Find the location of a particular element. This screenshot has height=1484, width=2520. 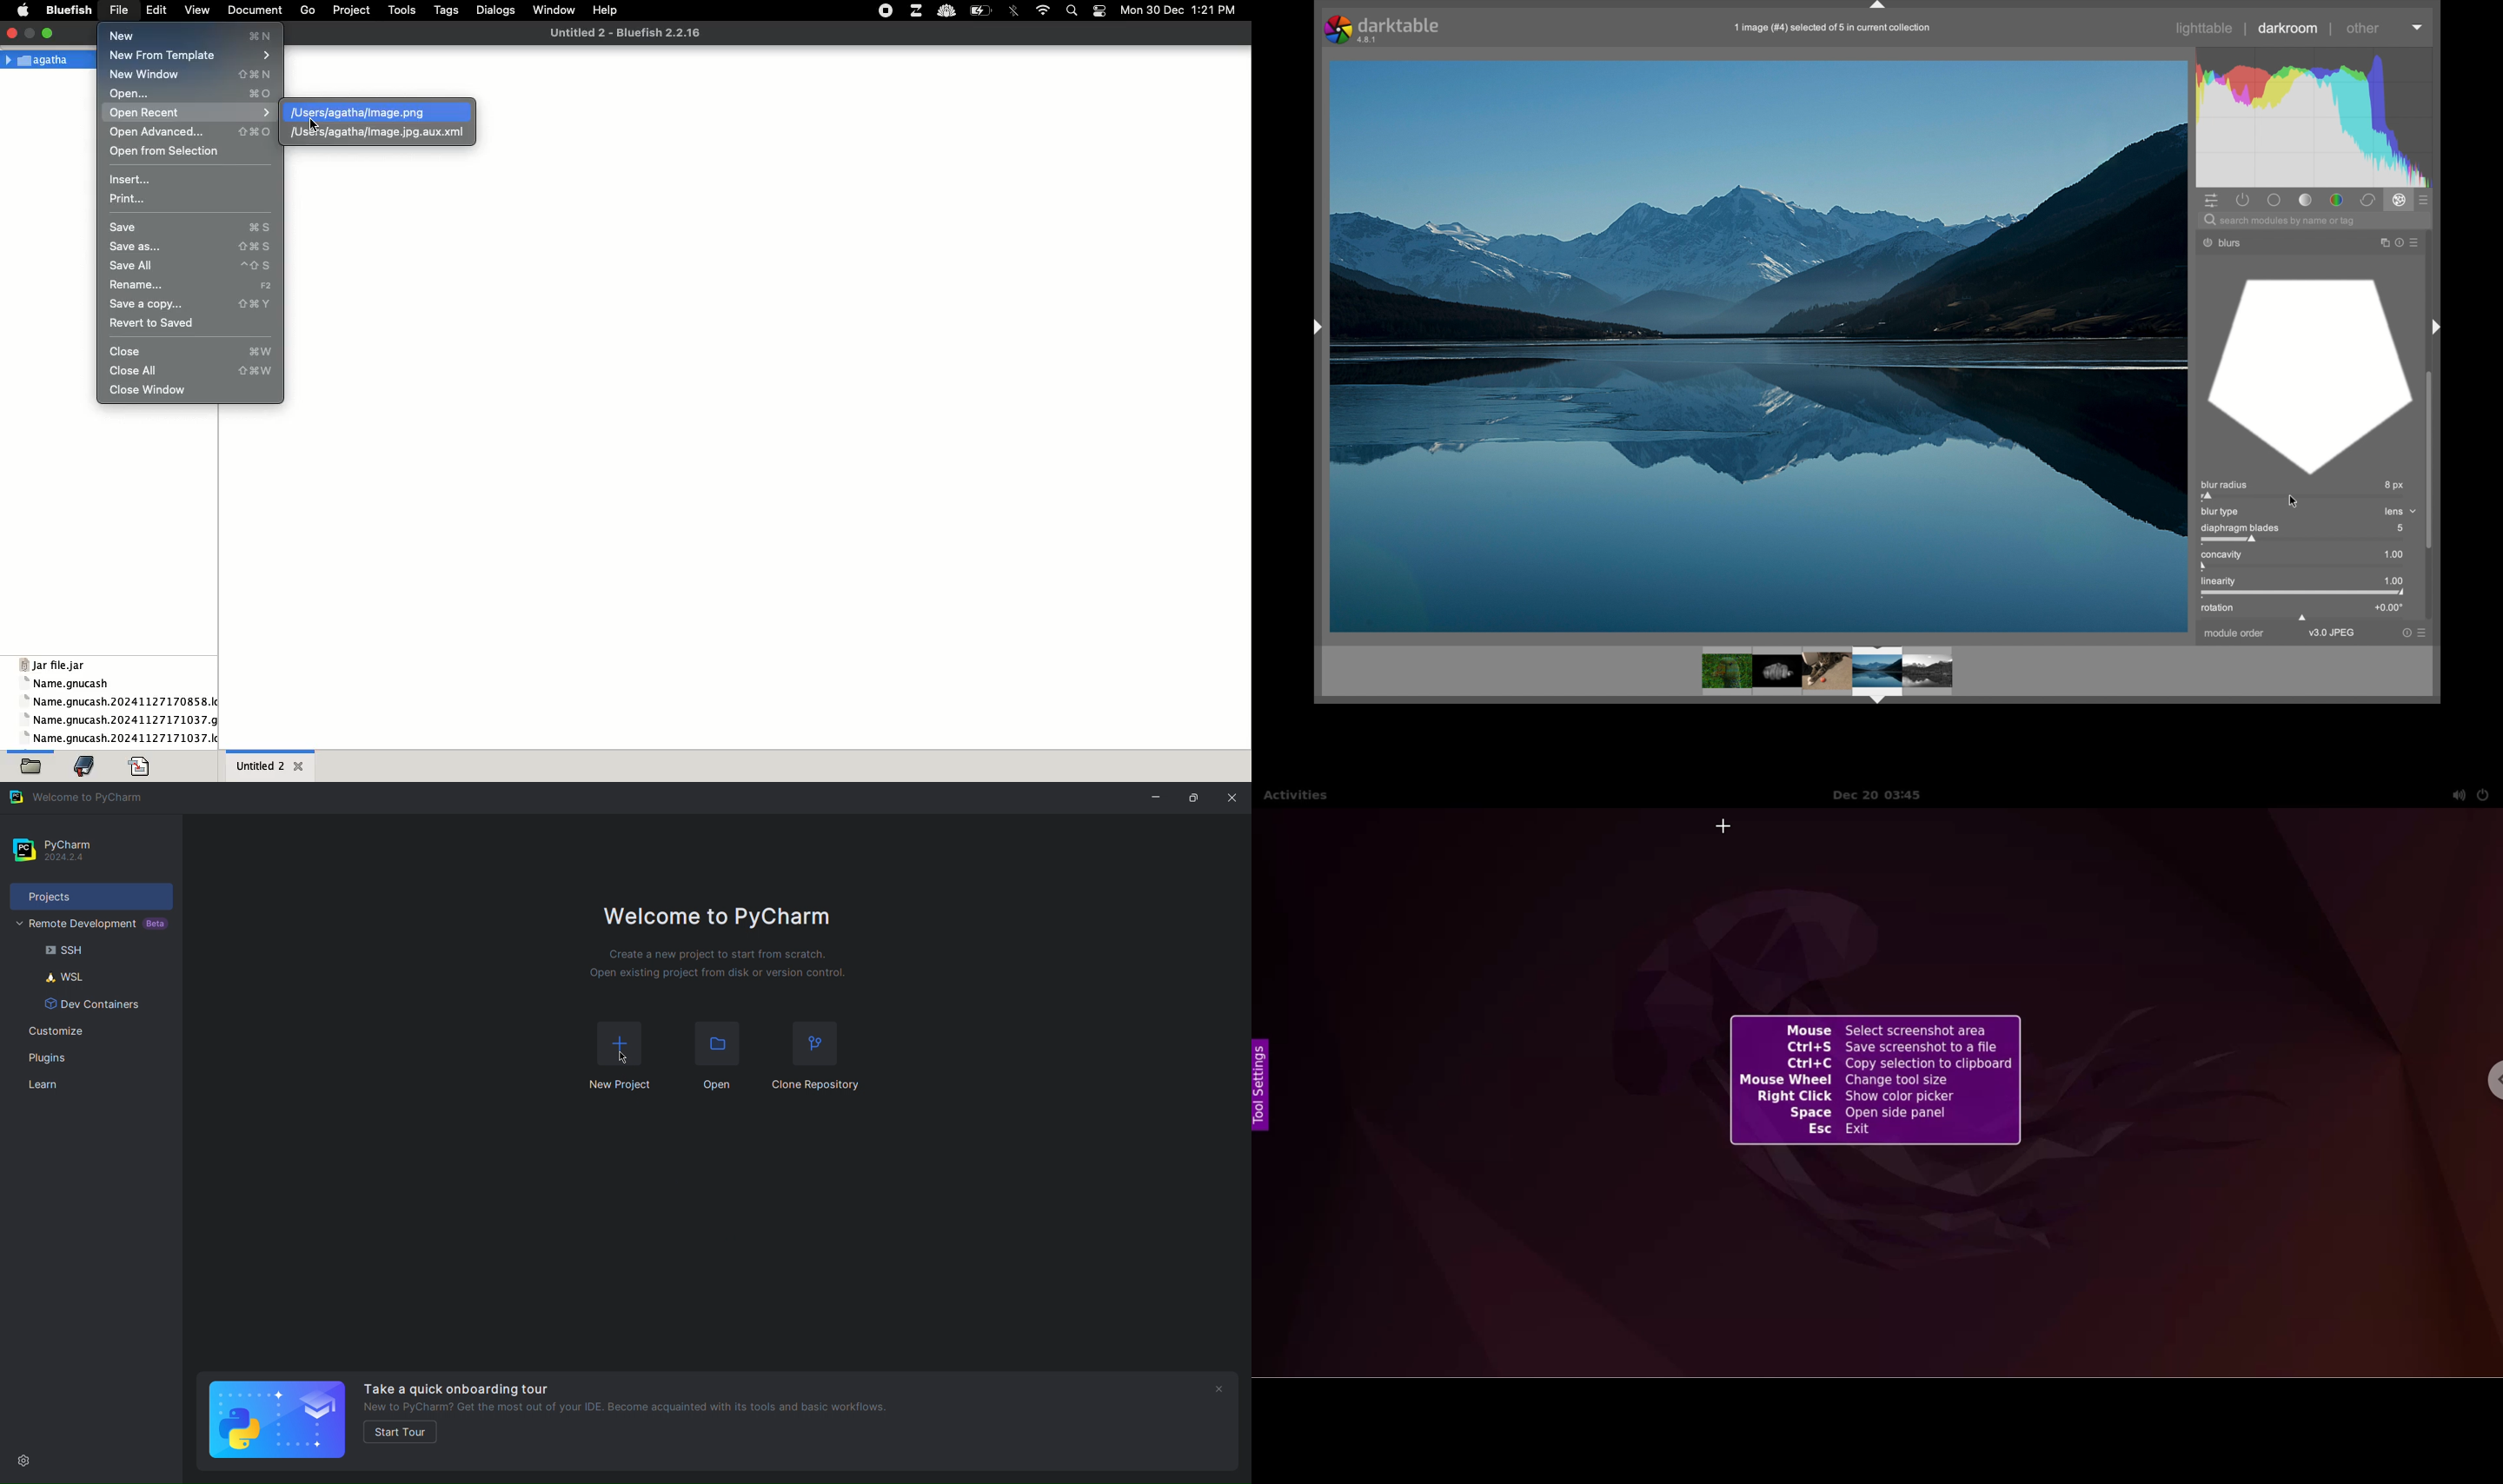

maximize is located at coordinates (30, 32).